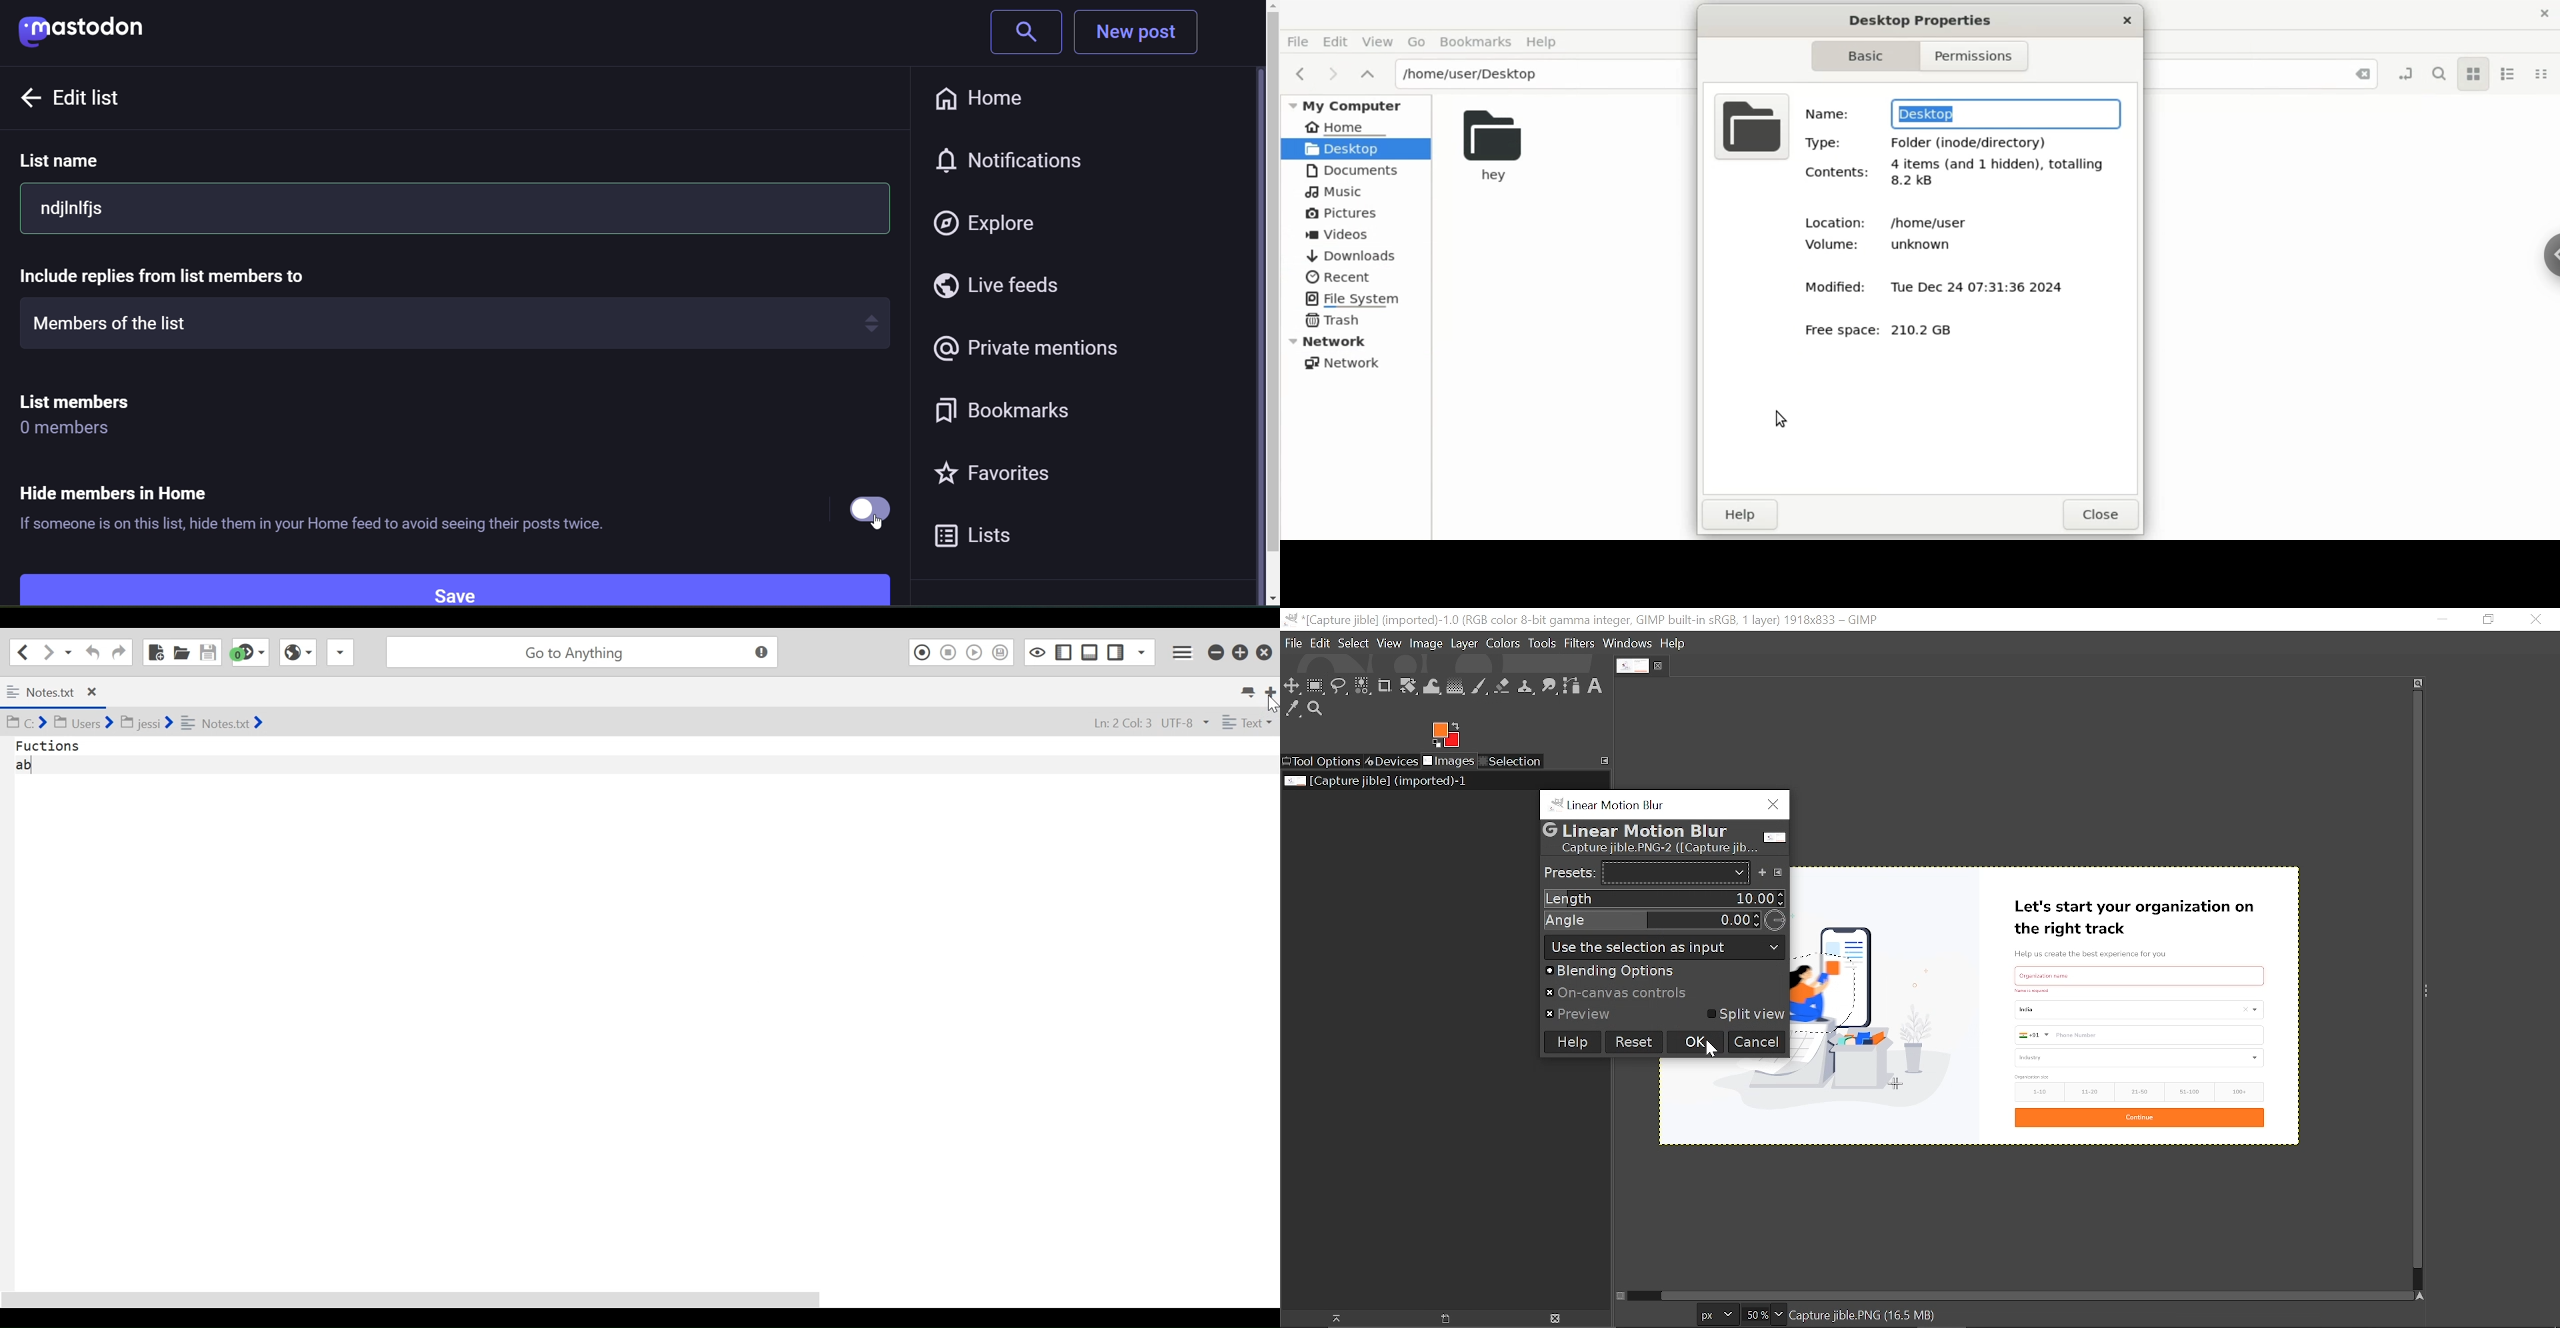 This screenshot has width=2576, height=1344. Describe the element at coordinates (1318, 711) in the screenshot. I see `Zoom tool` at that location.